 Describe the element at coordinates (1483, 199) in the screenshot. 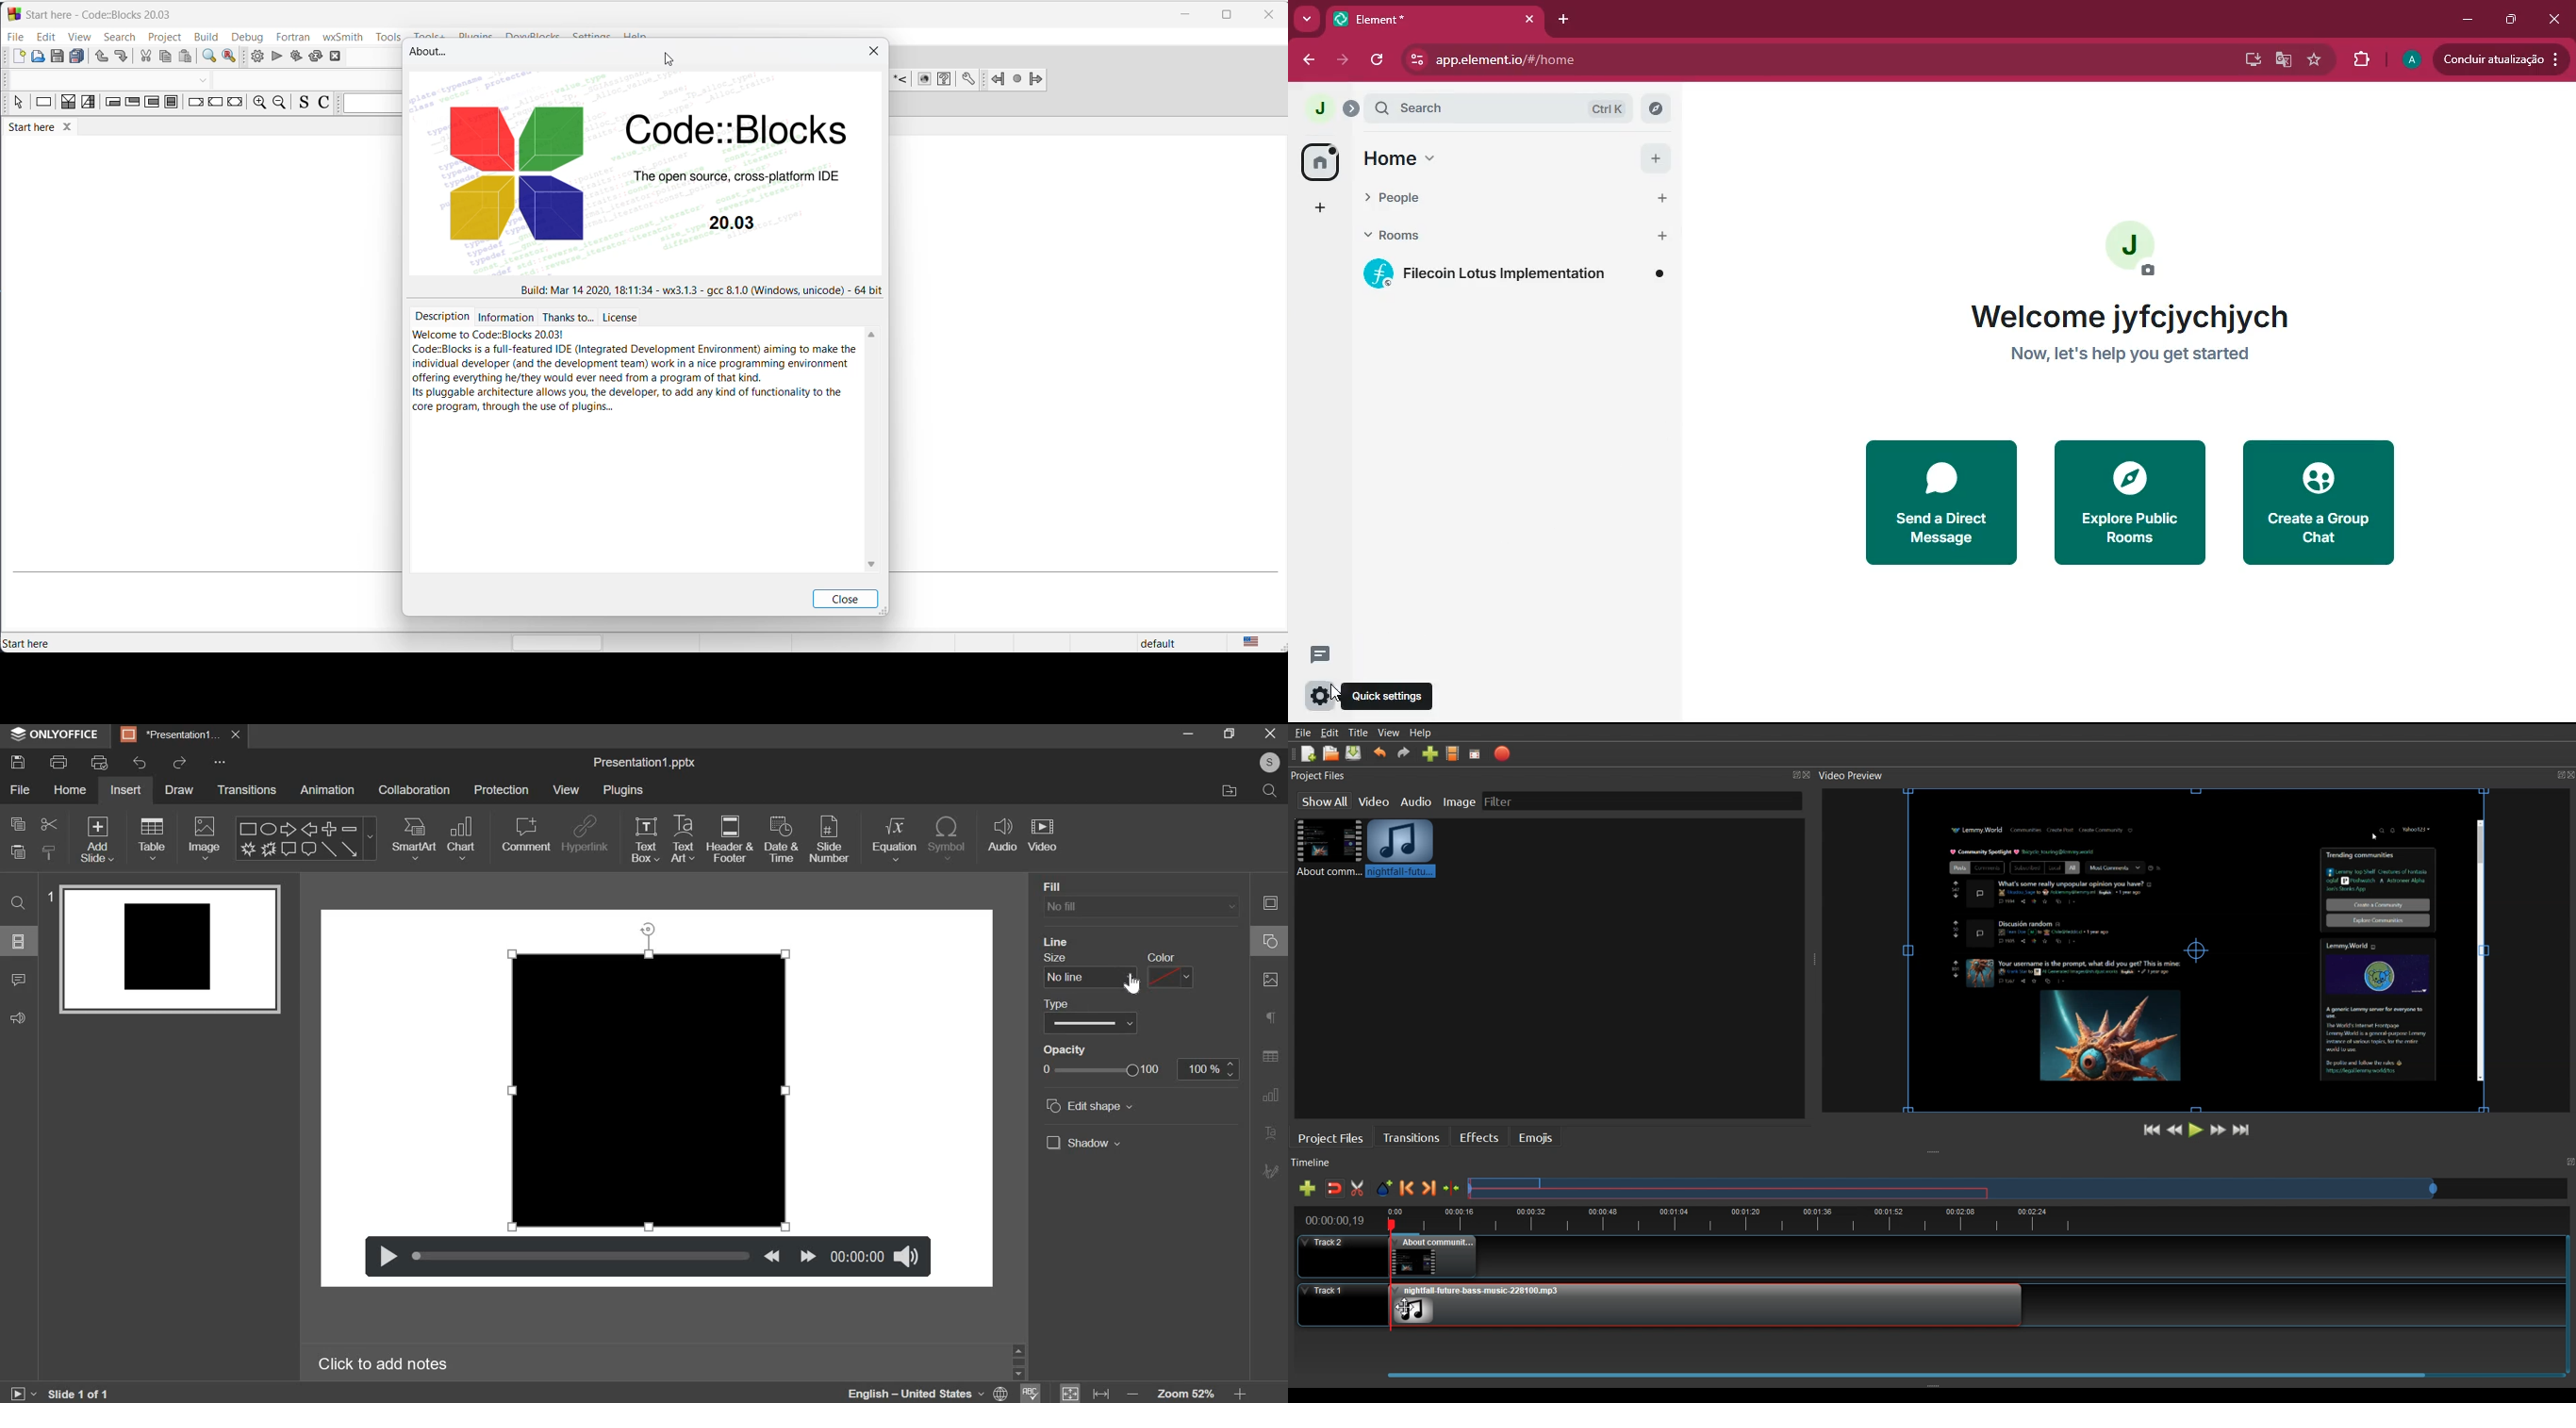

I see `people` at that location.